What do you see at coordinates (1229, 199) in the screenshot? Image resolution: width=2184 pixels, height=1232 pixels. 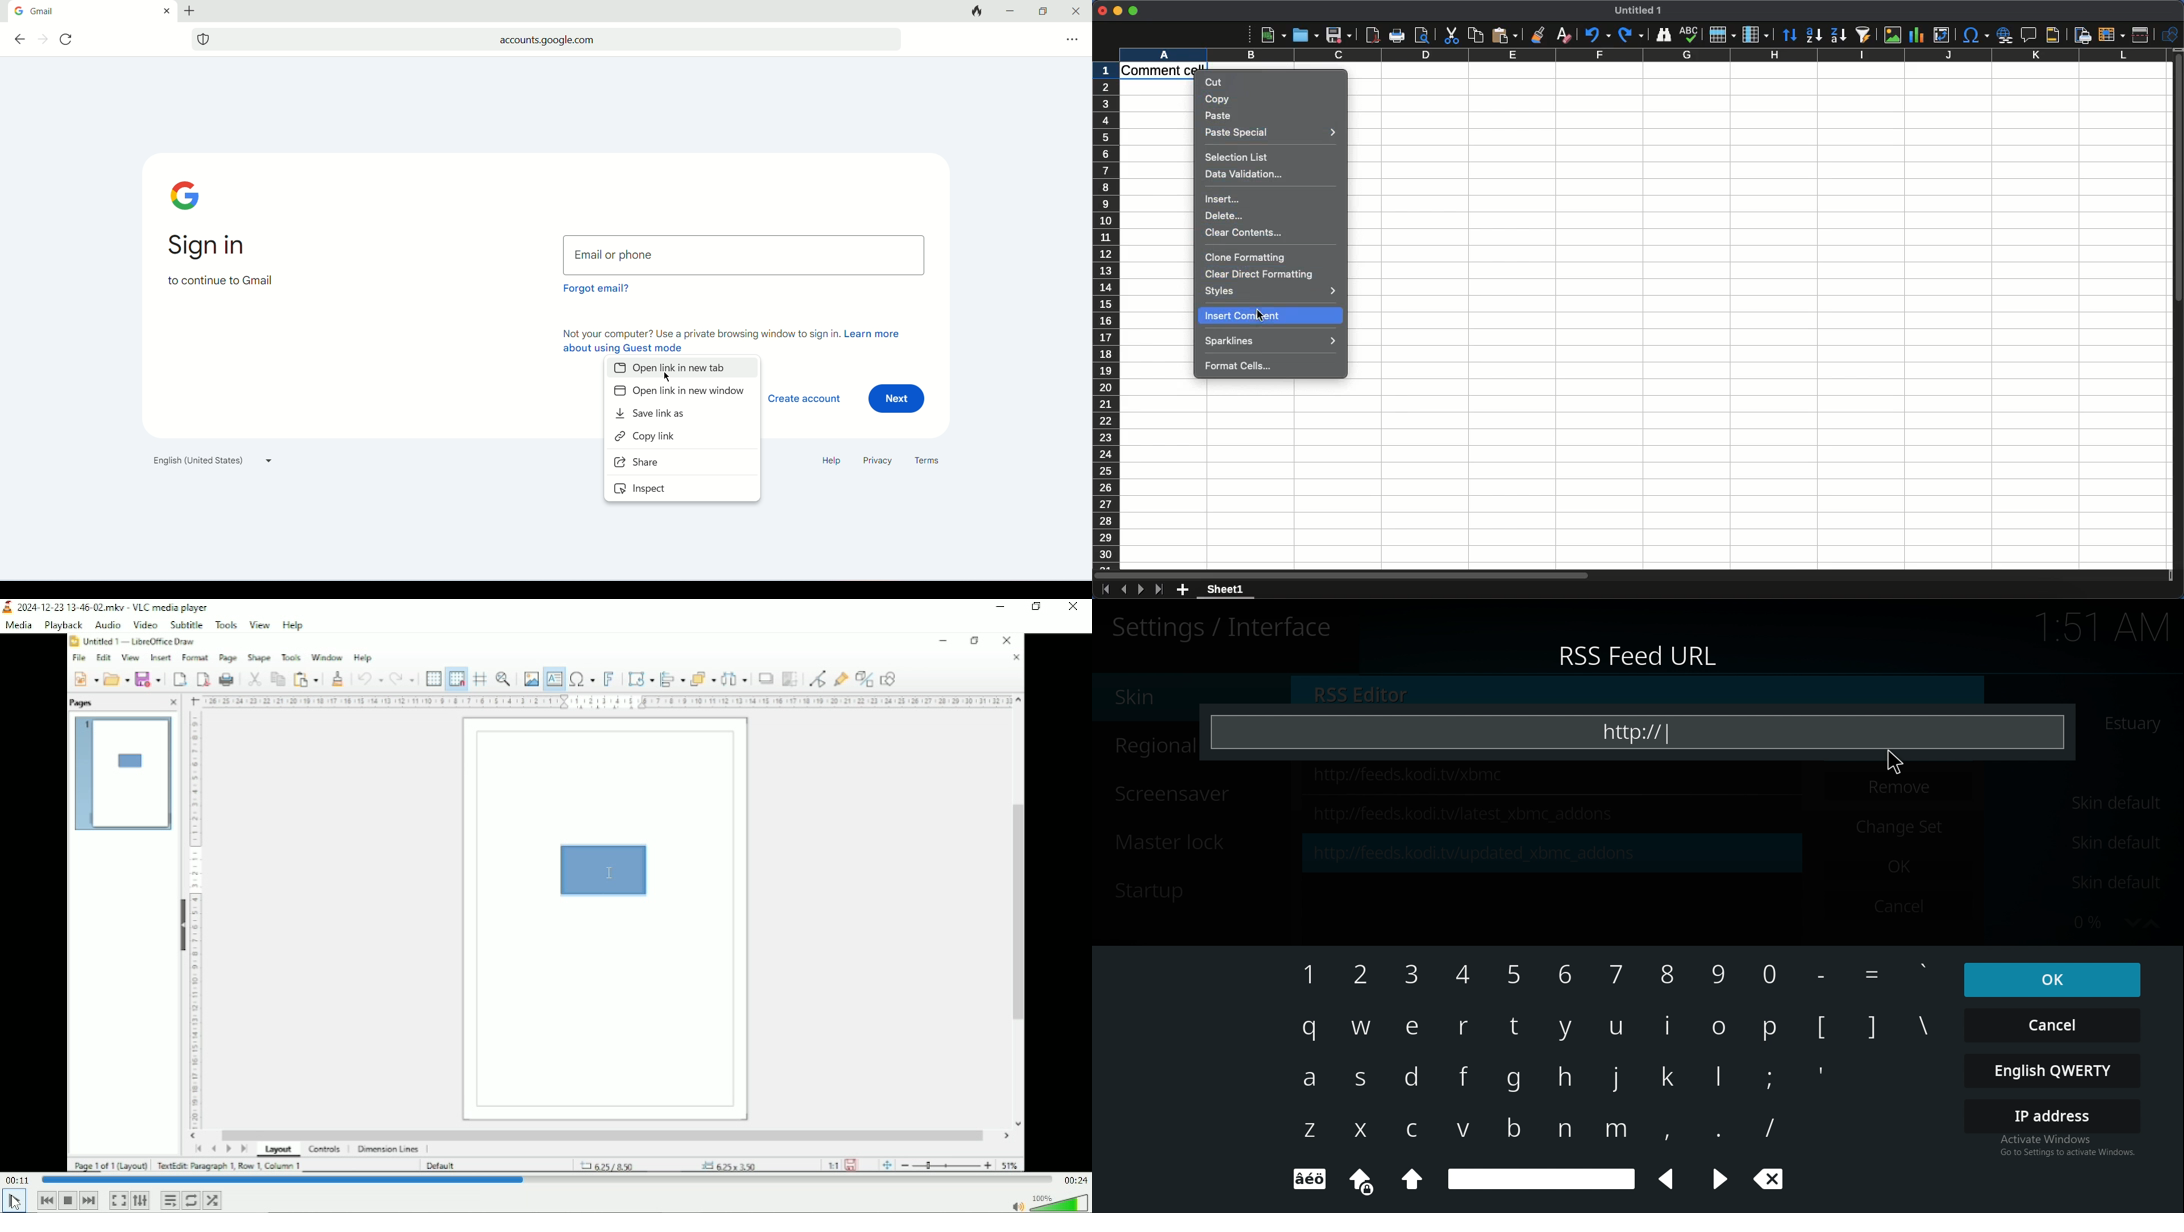 I see `Insert` at bounding box center [1229, 199].